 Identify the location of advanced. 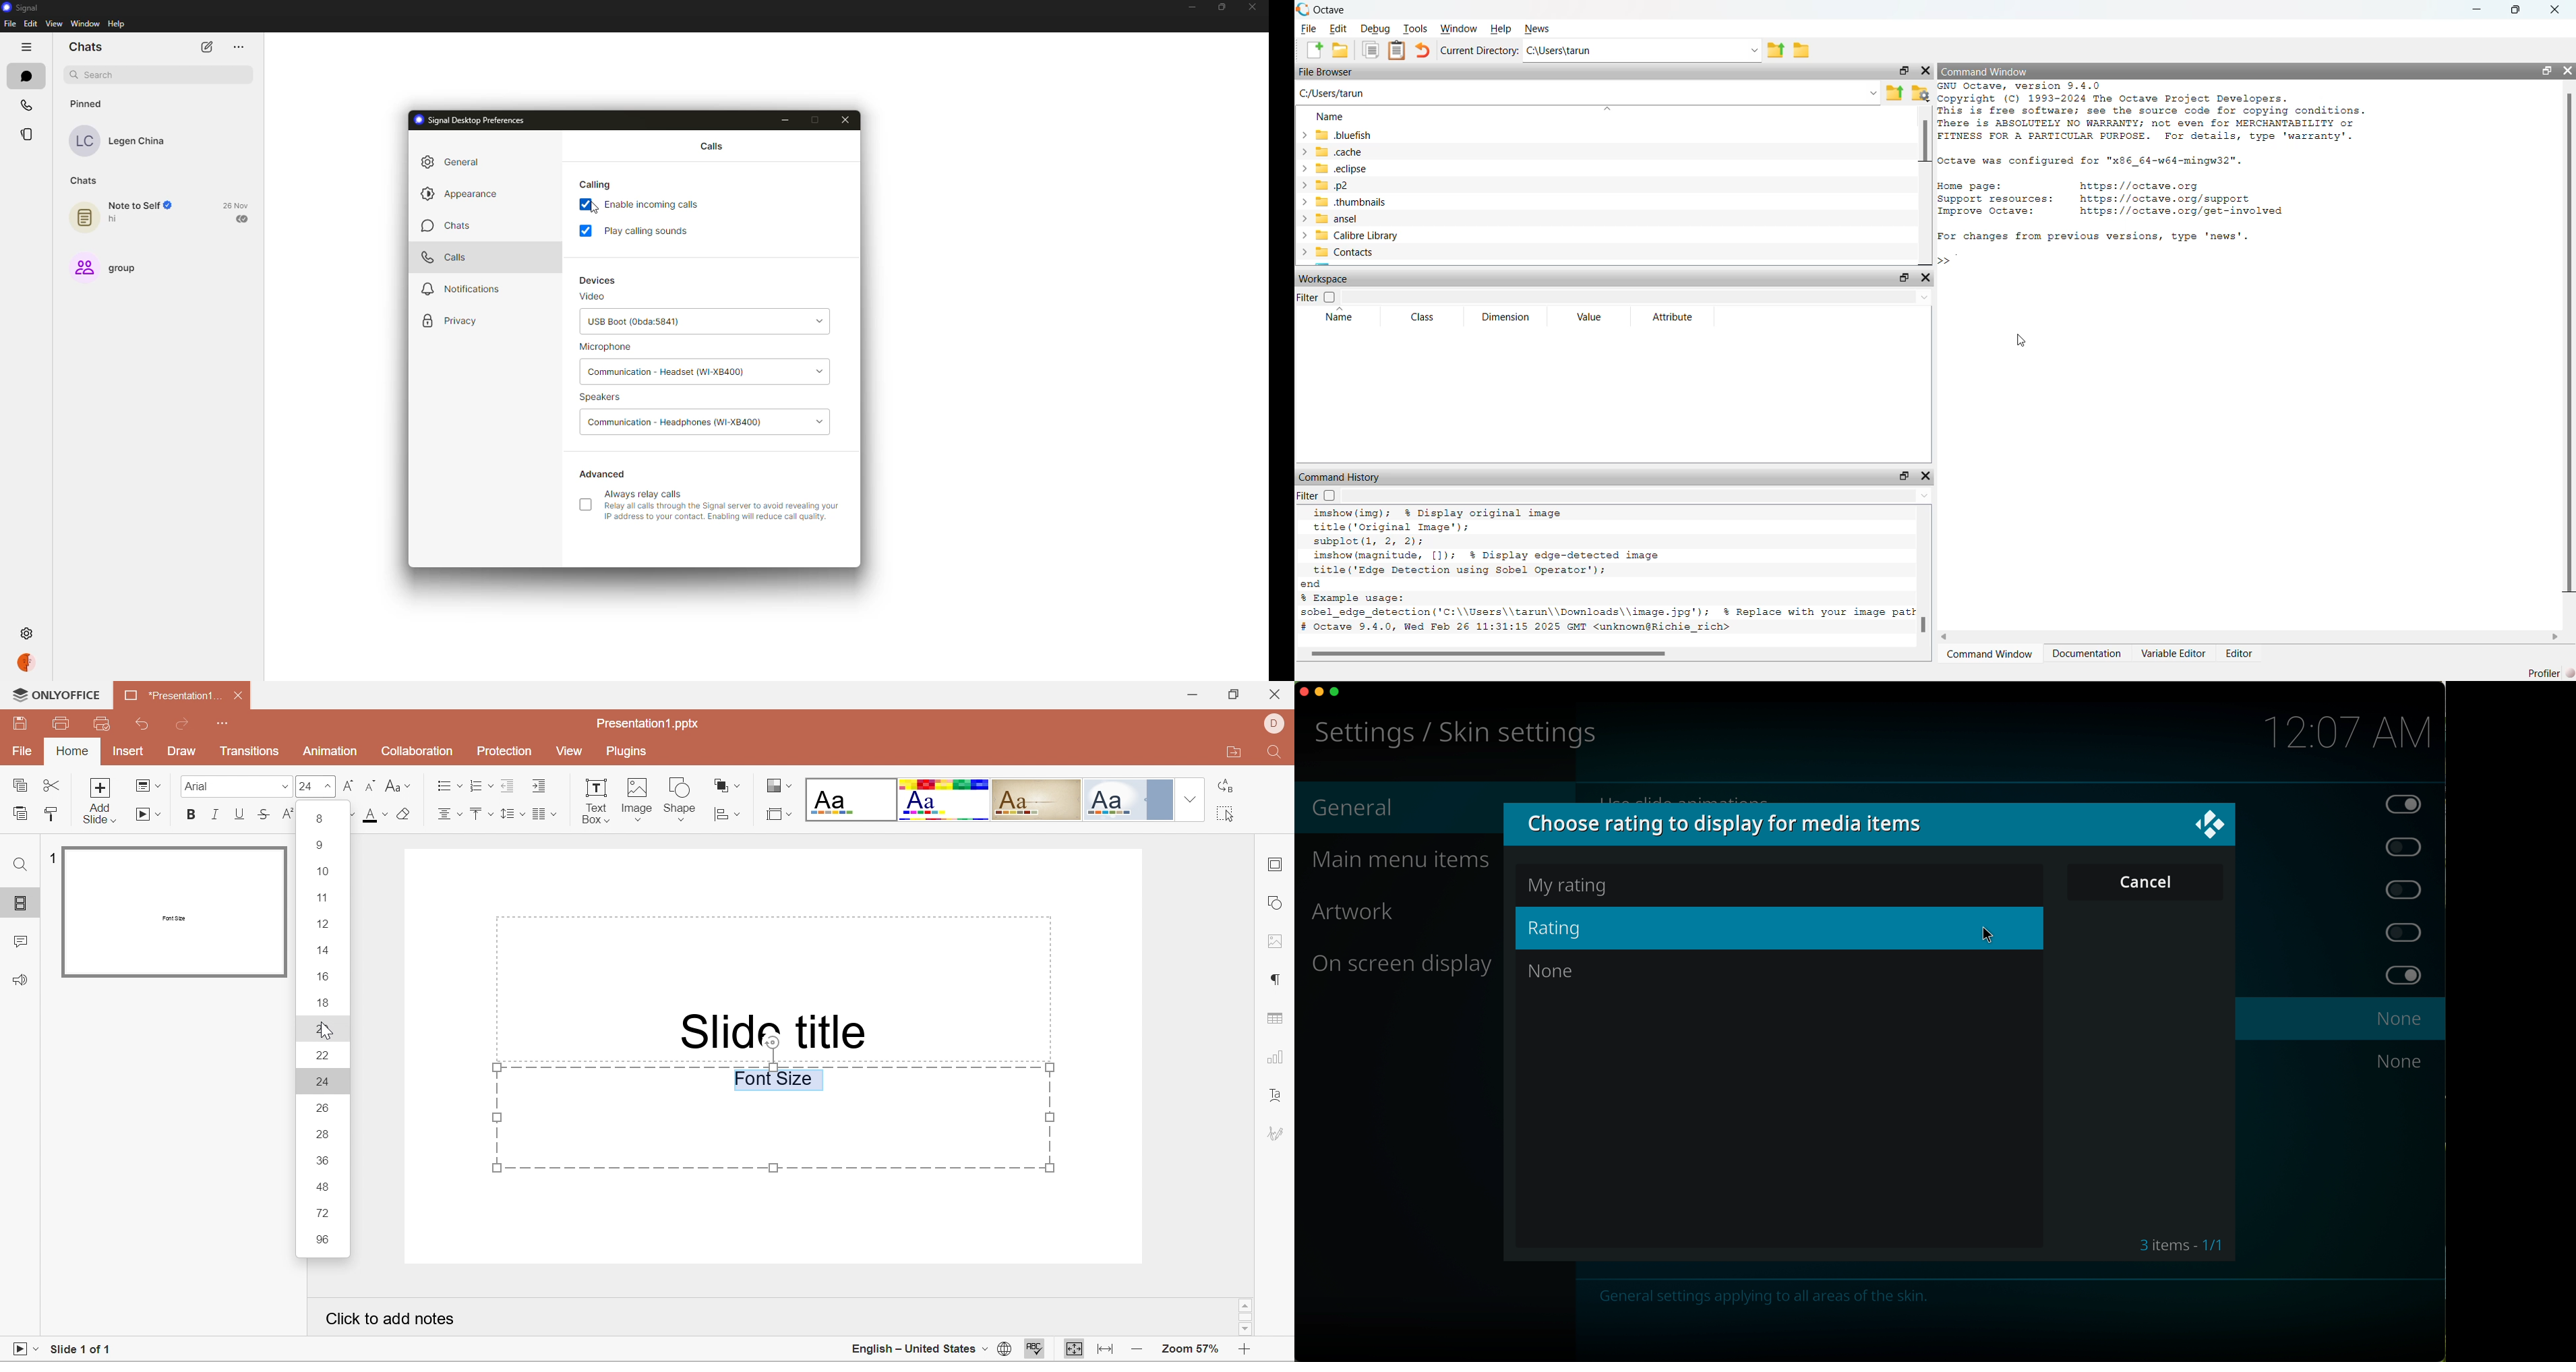
(602, 473).